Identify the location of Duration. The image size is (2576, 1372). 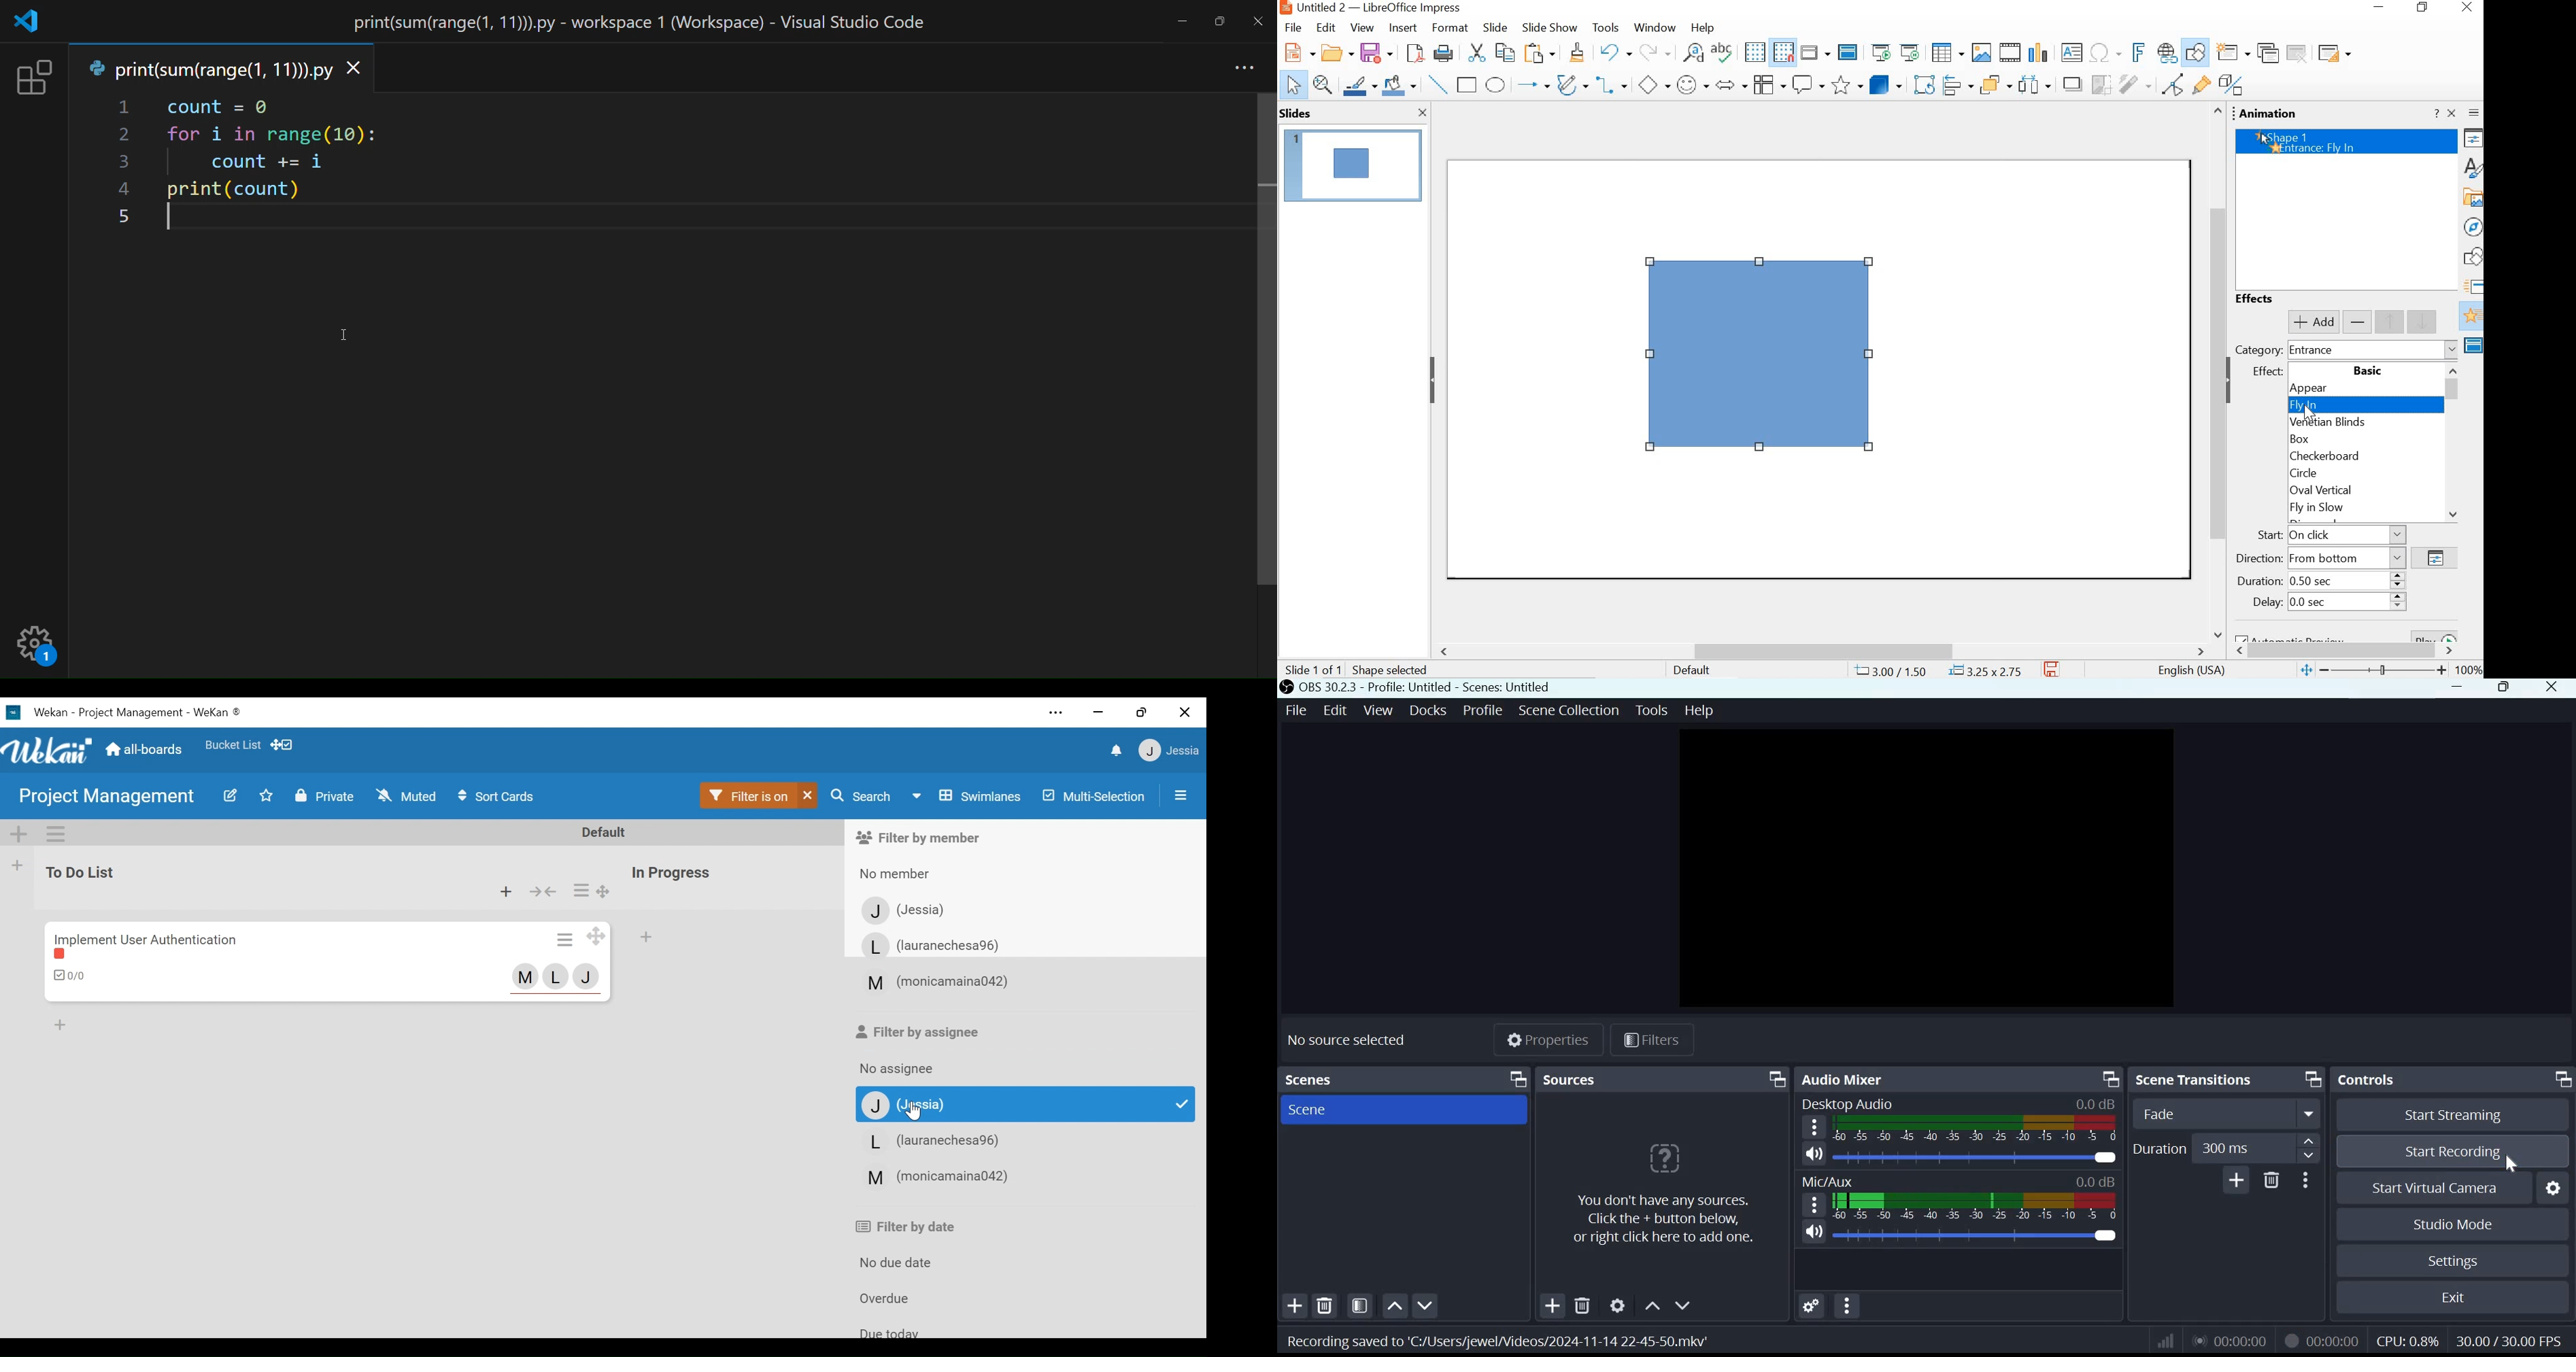
(2161, 1149).